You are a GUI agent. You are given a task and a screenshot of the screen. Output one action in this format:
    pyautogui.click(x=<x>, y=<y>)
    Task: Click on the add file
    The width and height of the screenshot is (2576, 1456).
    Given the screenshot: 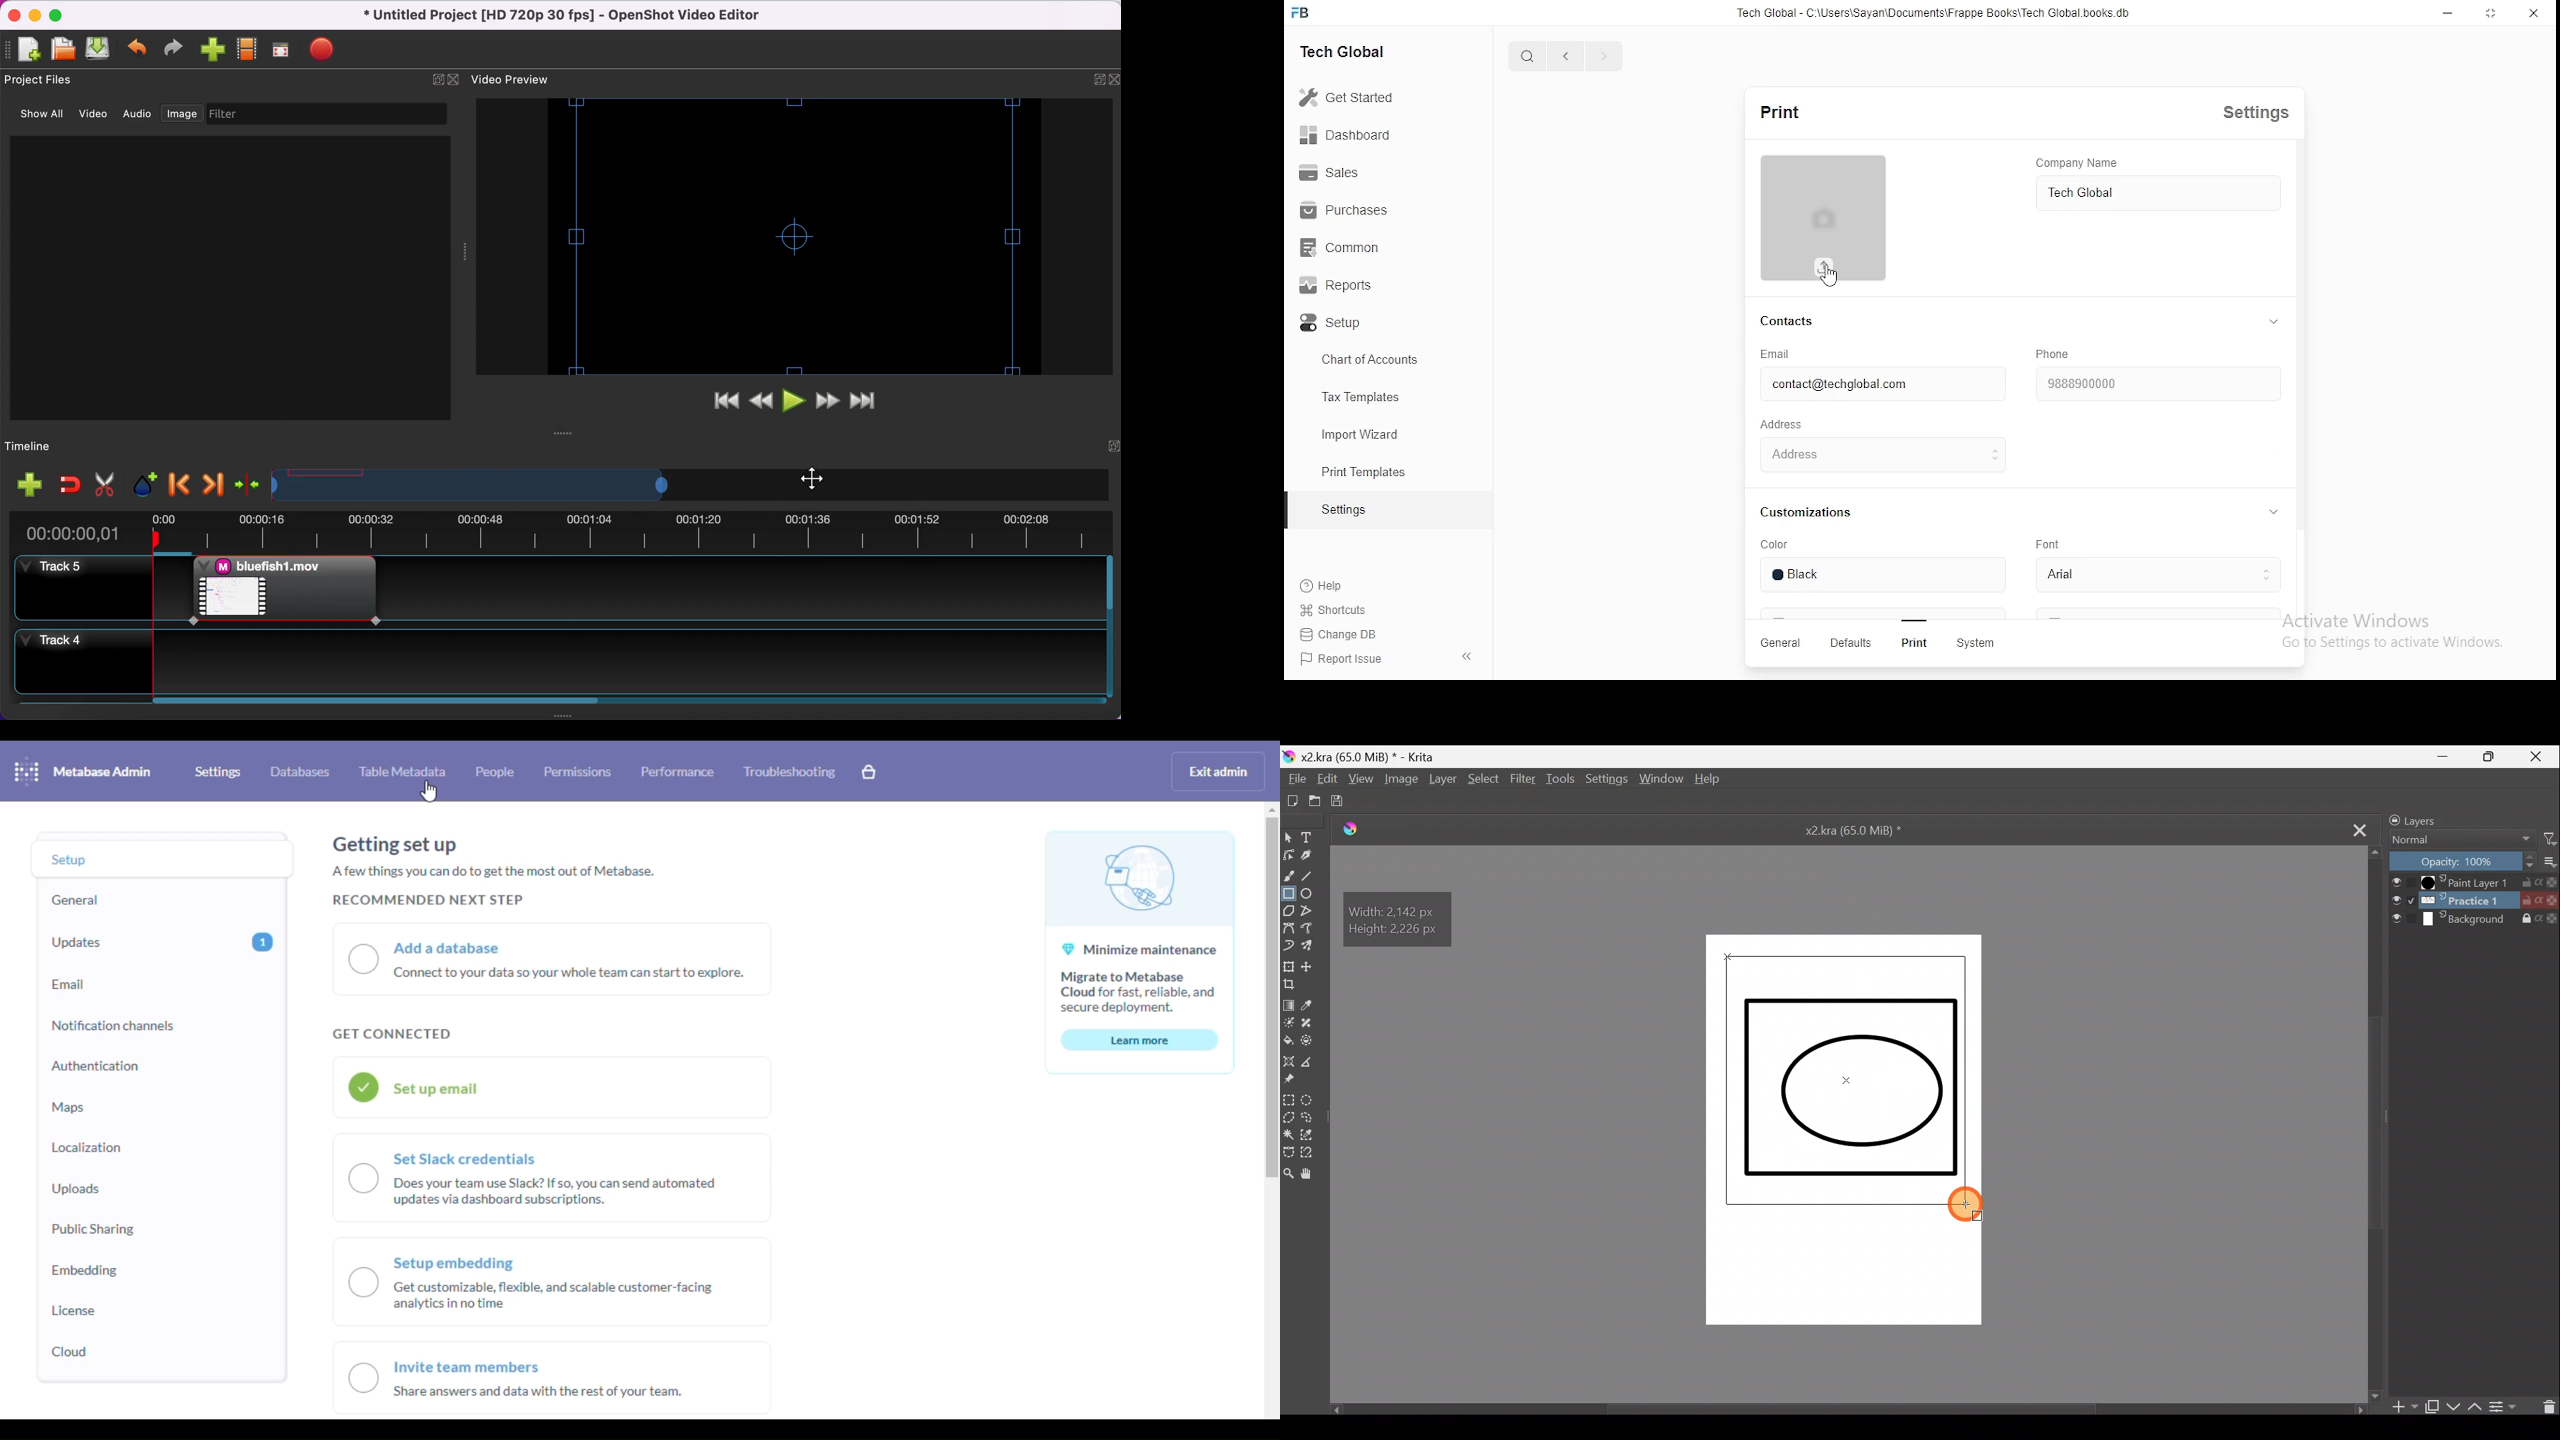 What is the action you would take?
    pyautogui.click(x=27, y=50)
    